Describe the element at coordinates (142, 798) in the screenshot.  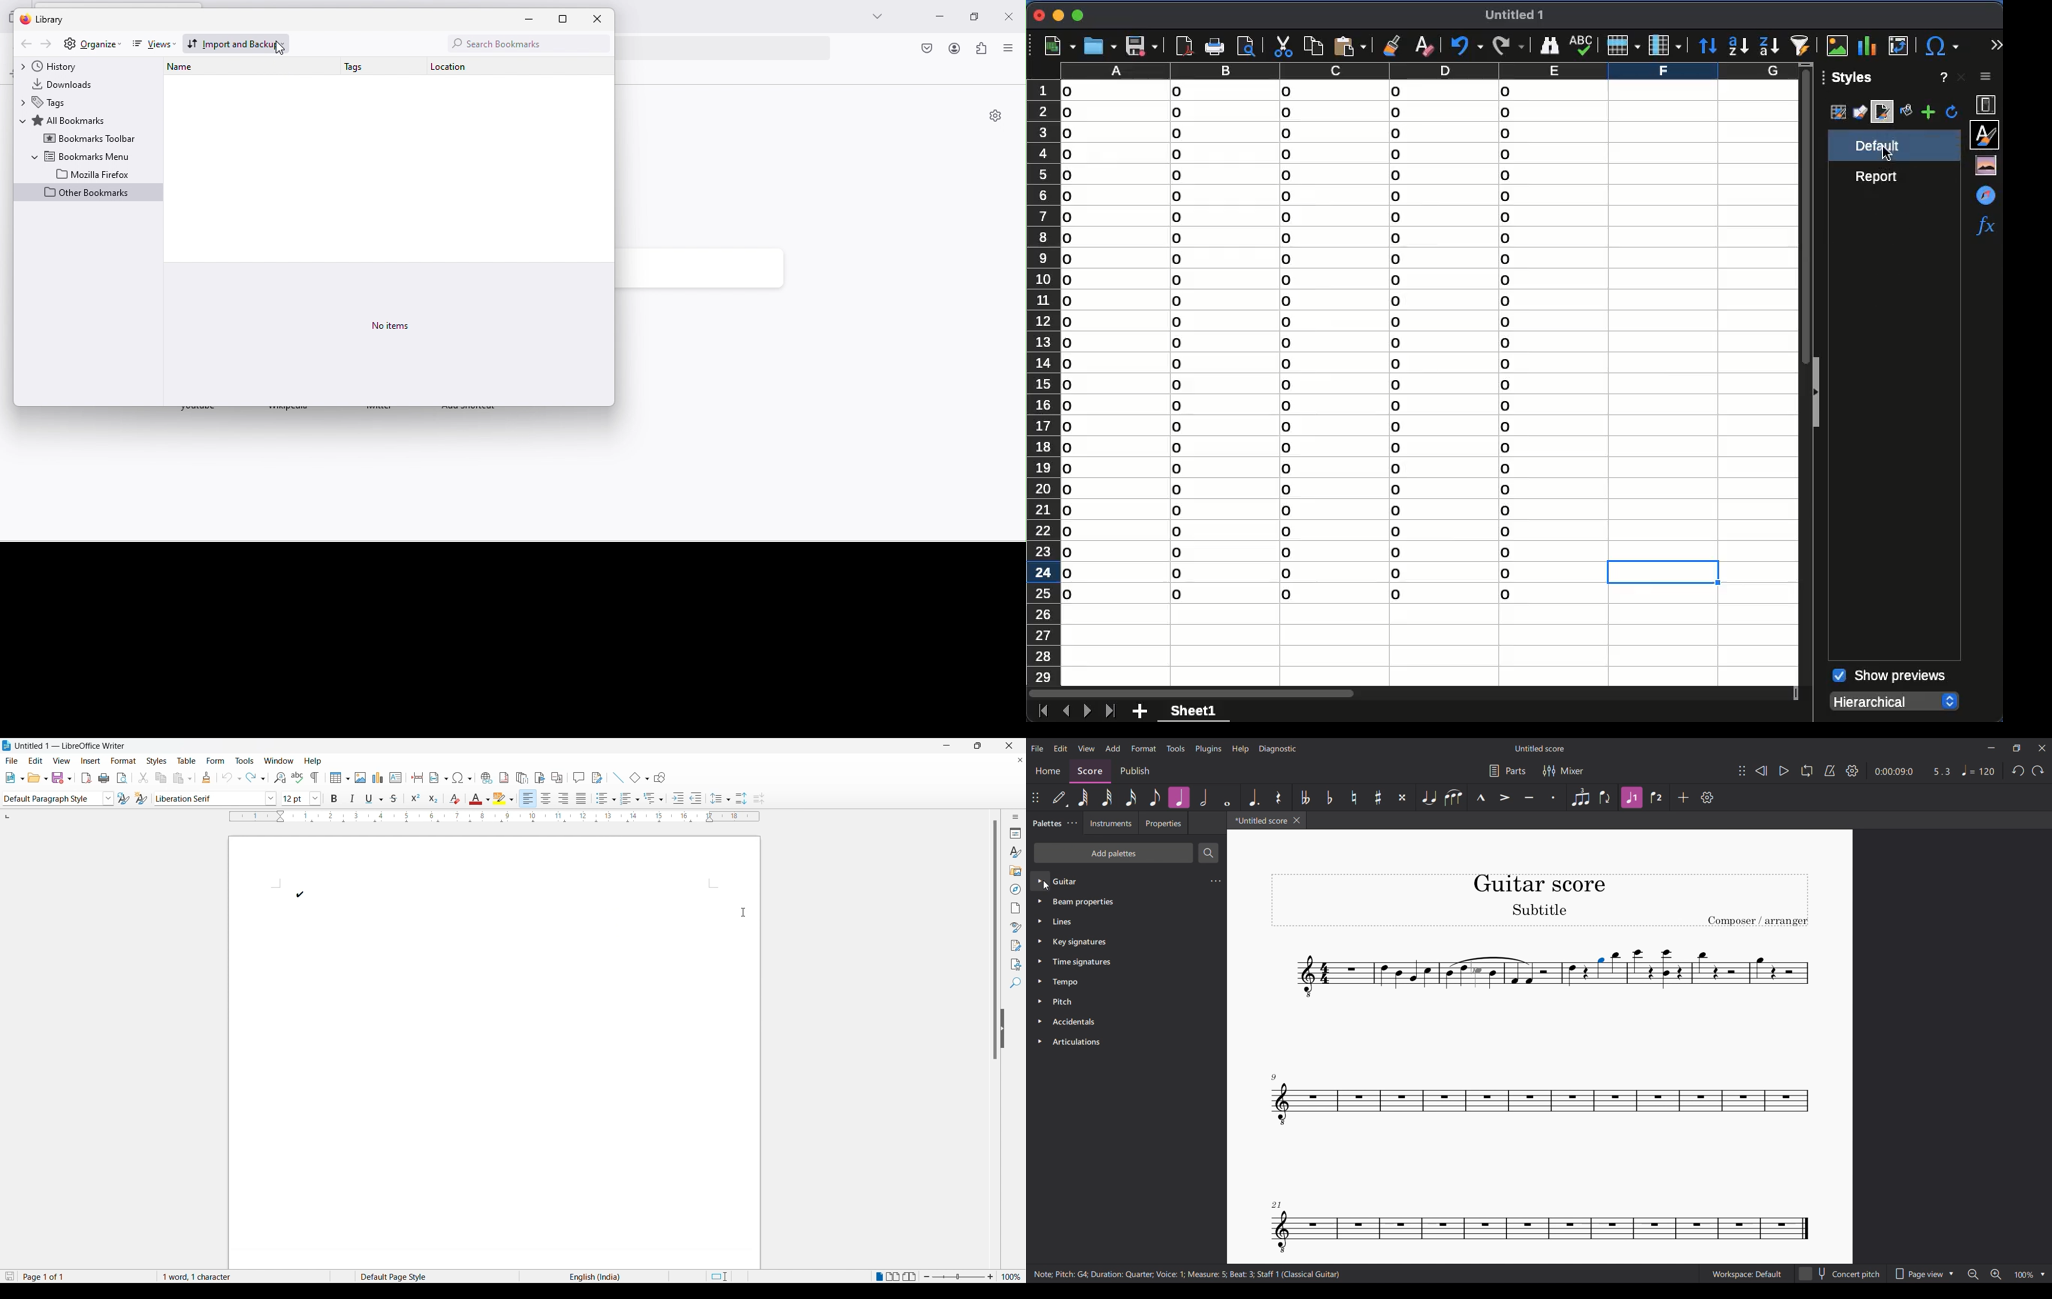
I see `change style` at that location.